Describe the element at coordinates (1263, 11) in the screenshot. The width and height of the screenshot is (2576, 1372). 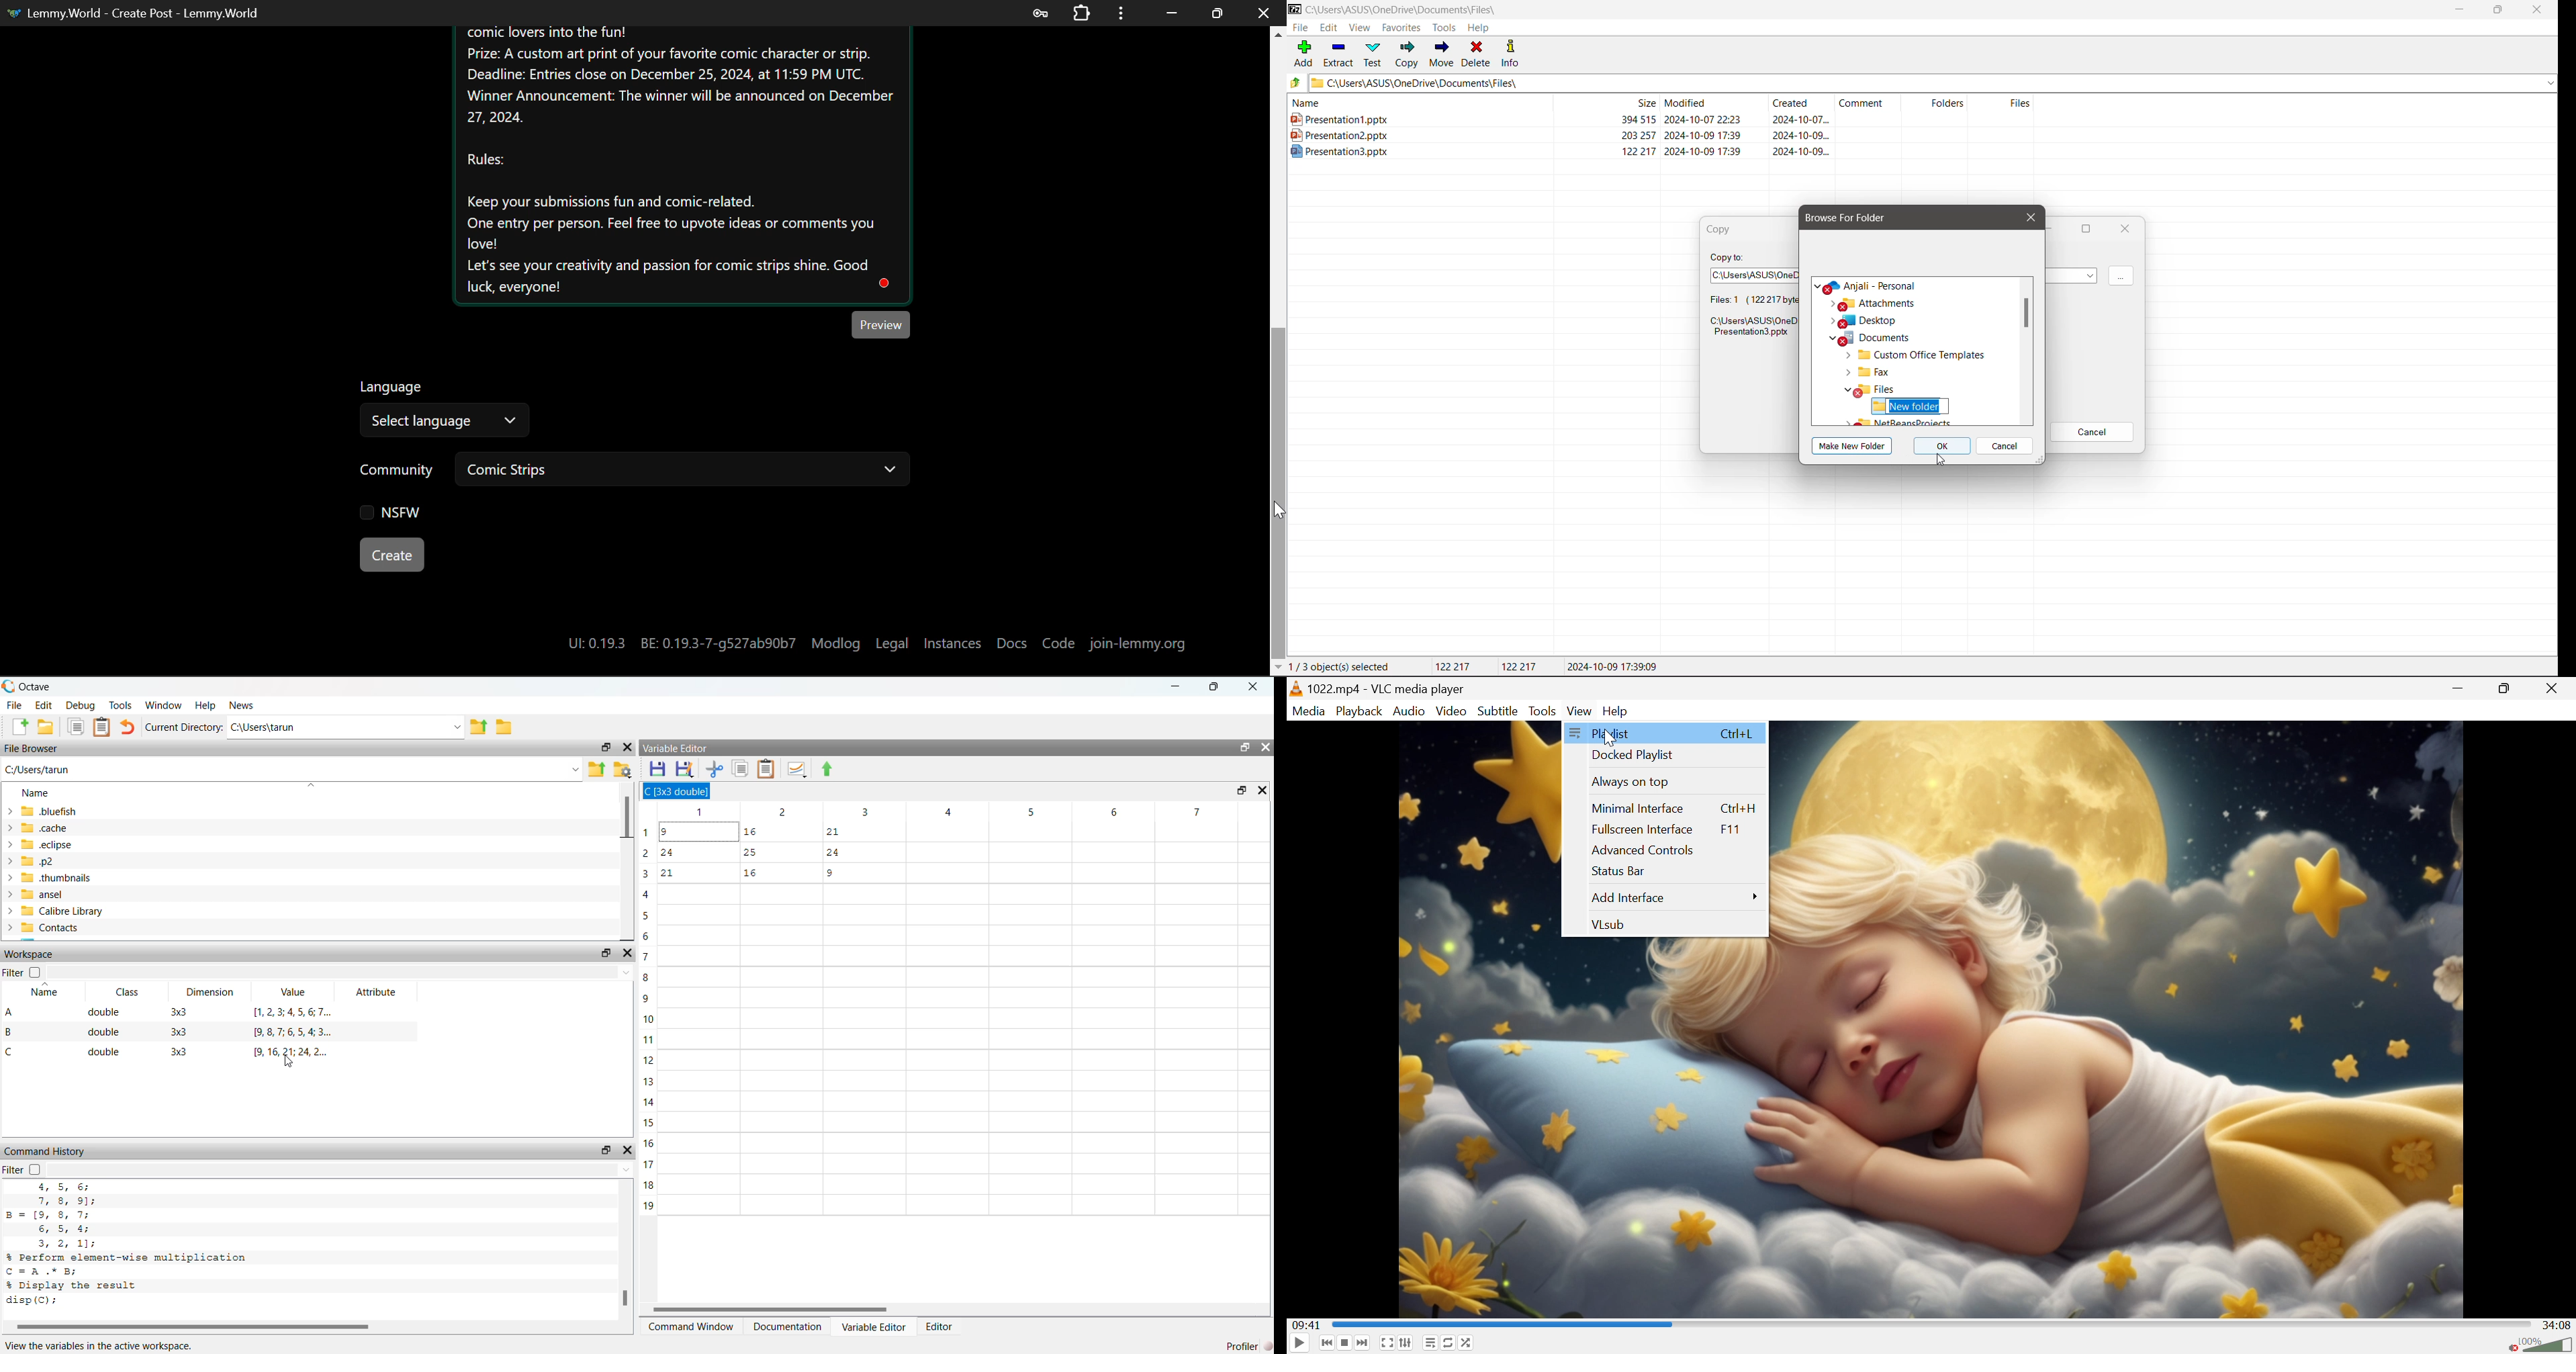
I see `Close Window` at that location.